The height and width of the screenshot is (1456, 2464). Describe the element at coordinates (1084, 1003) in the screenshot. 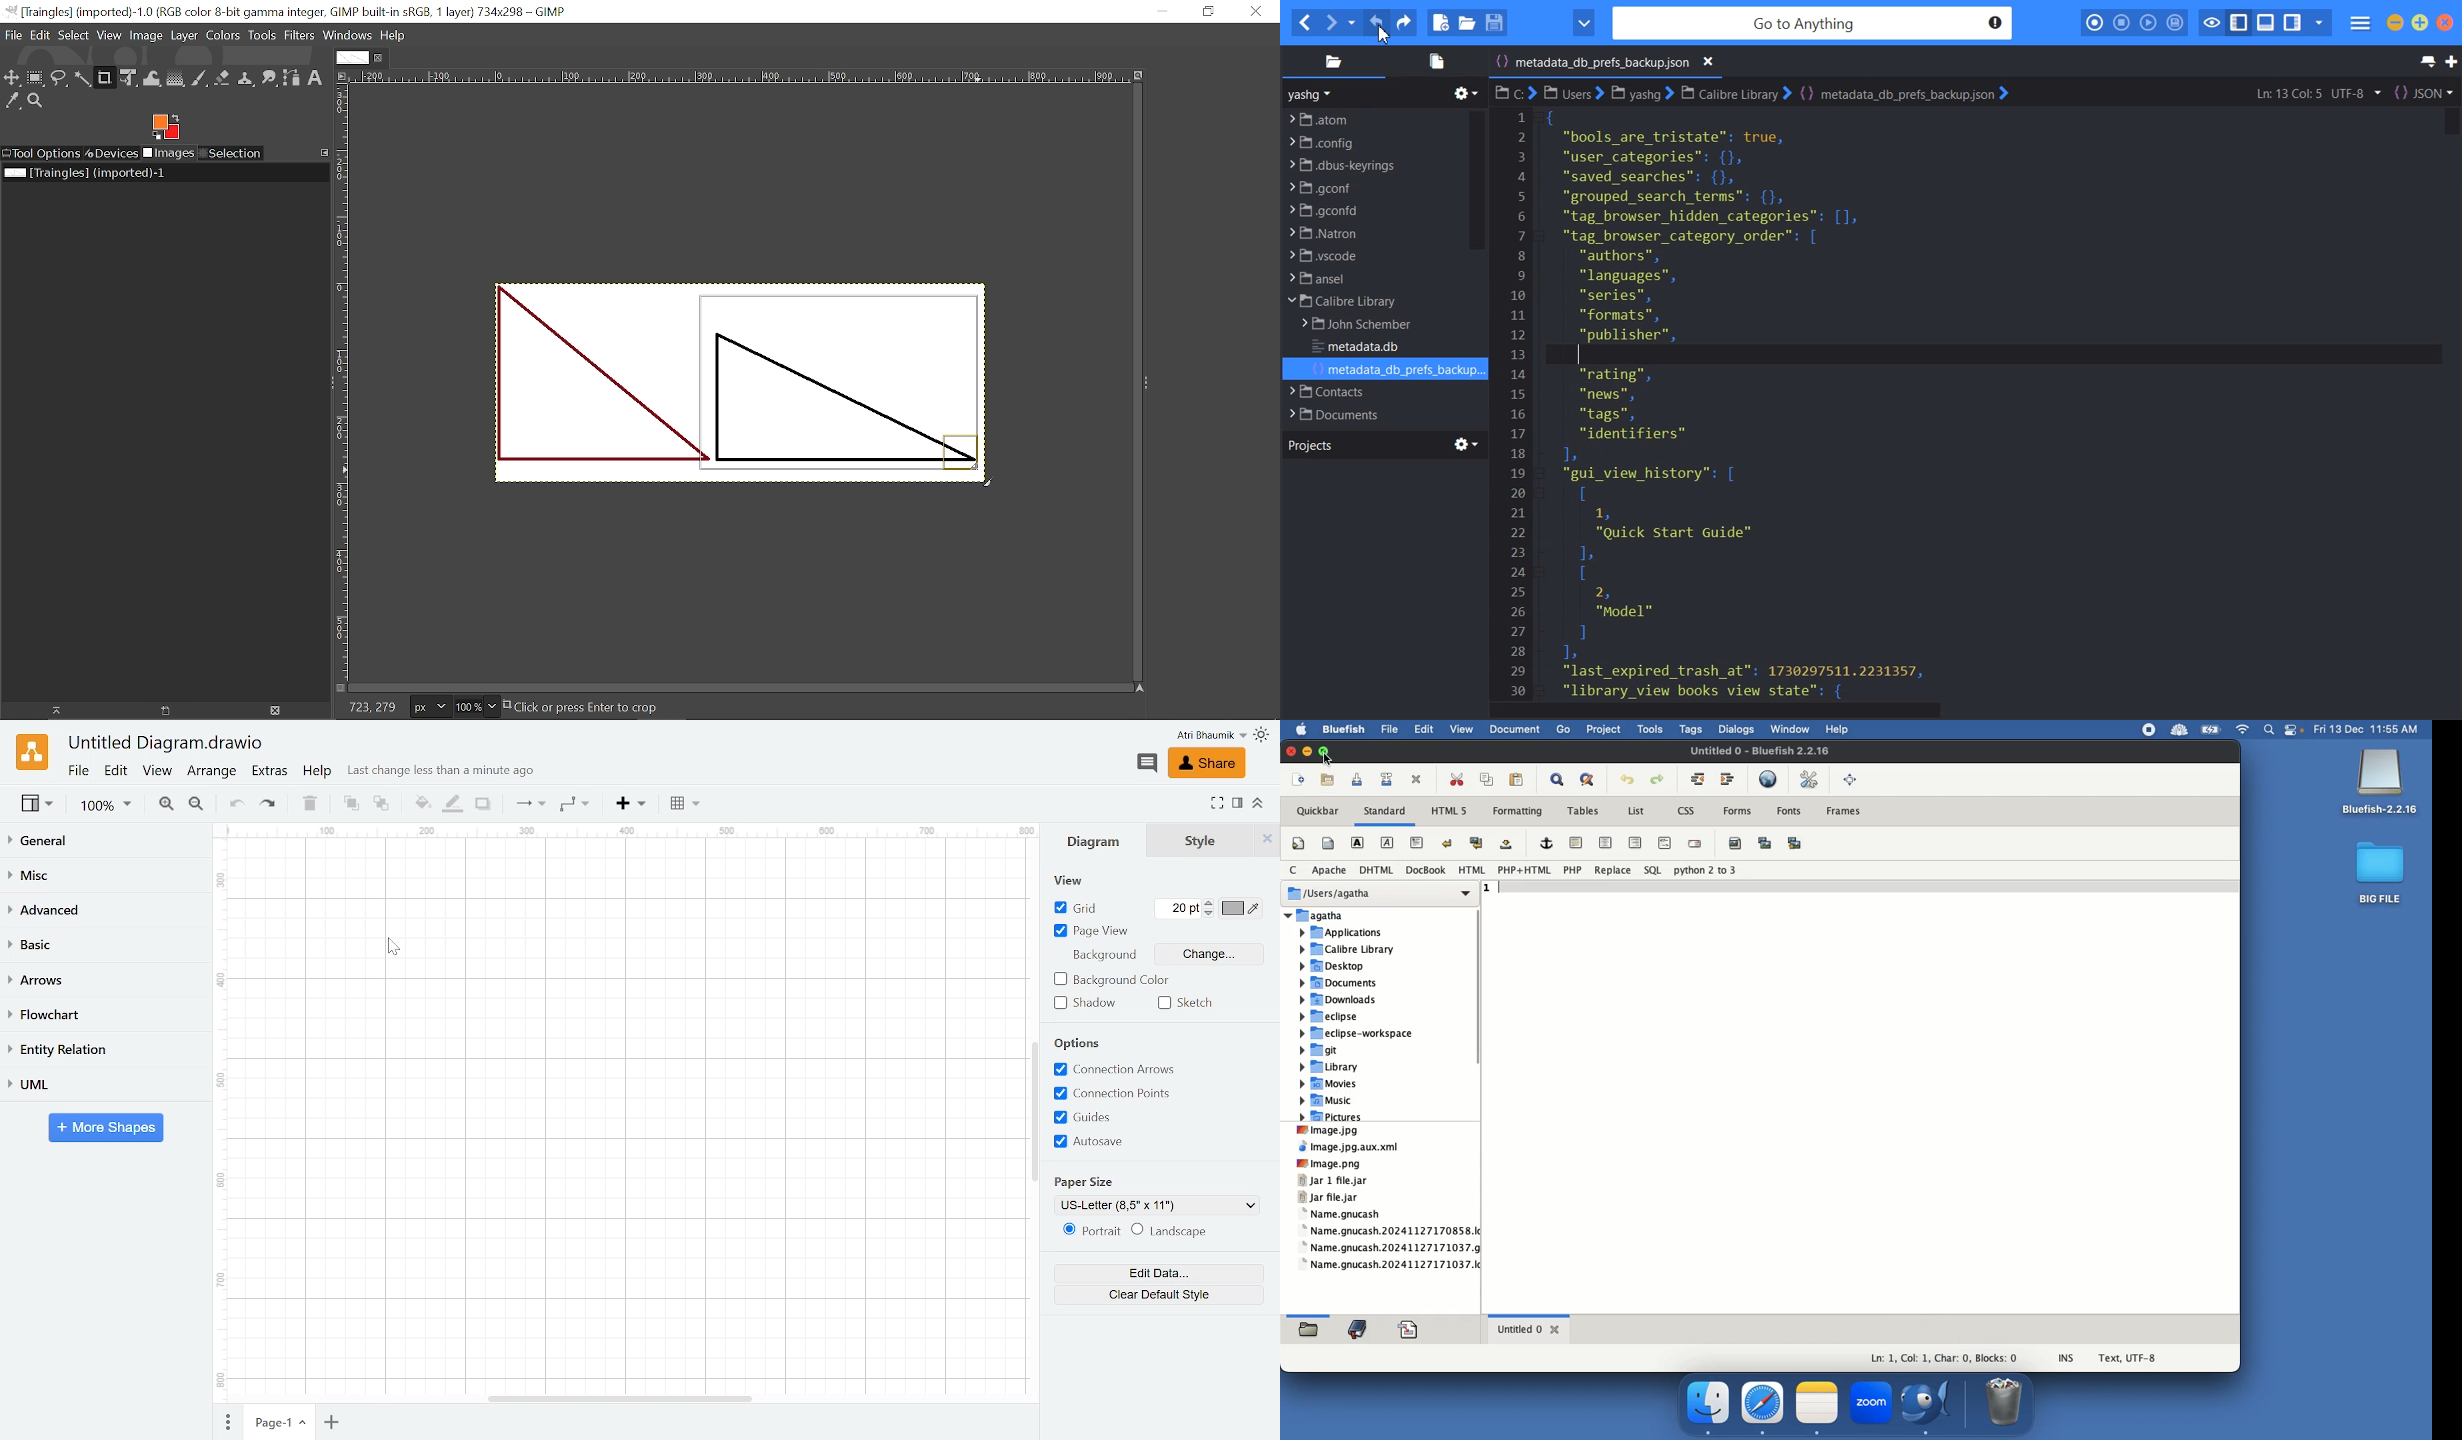

I see `Shadow` at that location.